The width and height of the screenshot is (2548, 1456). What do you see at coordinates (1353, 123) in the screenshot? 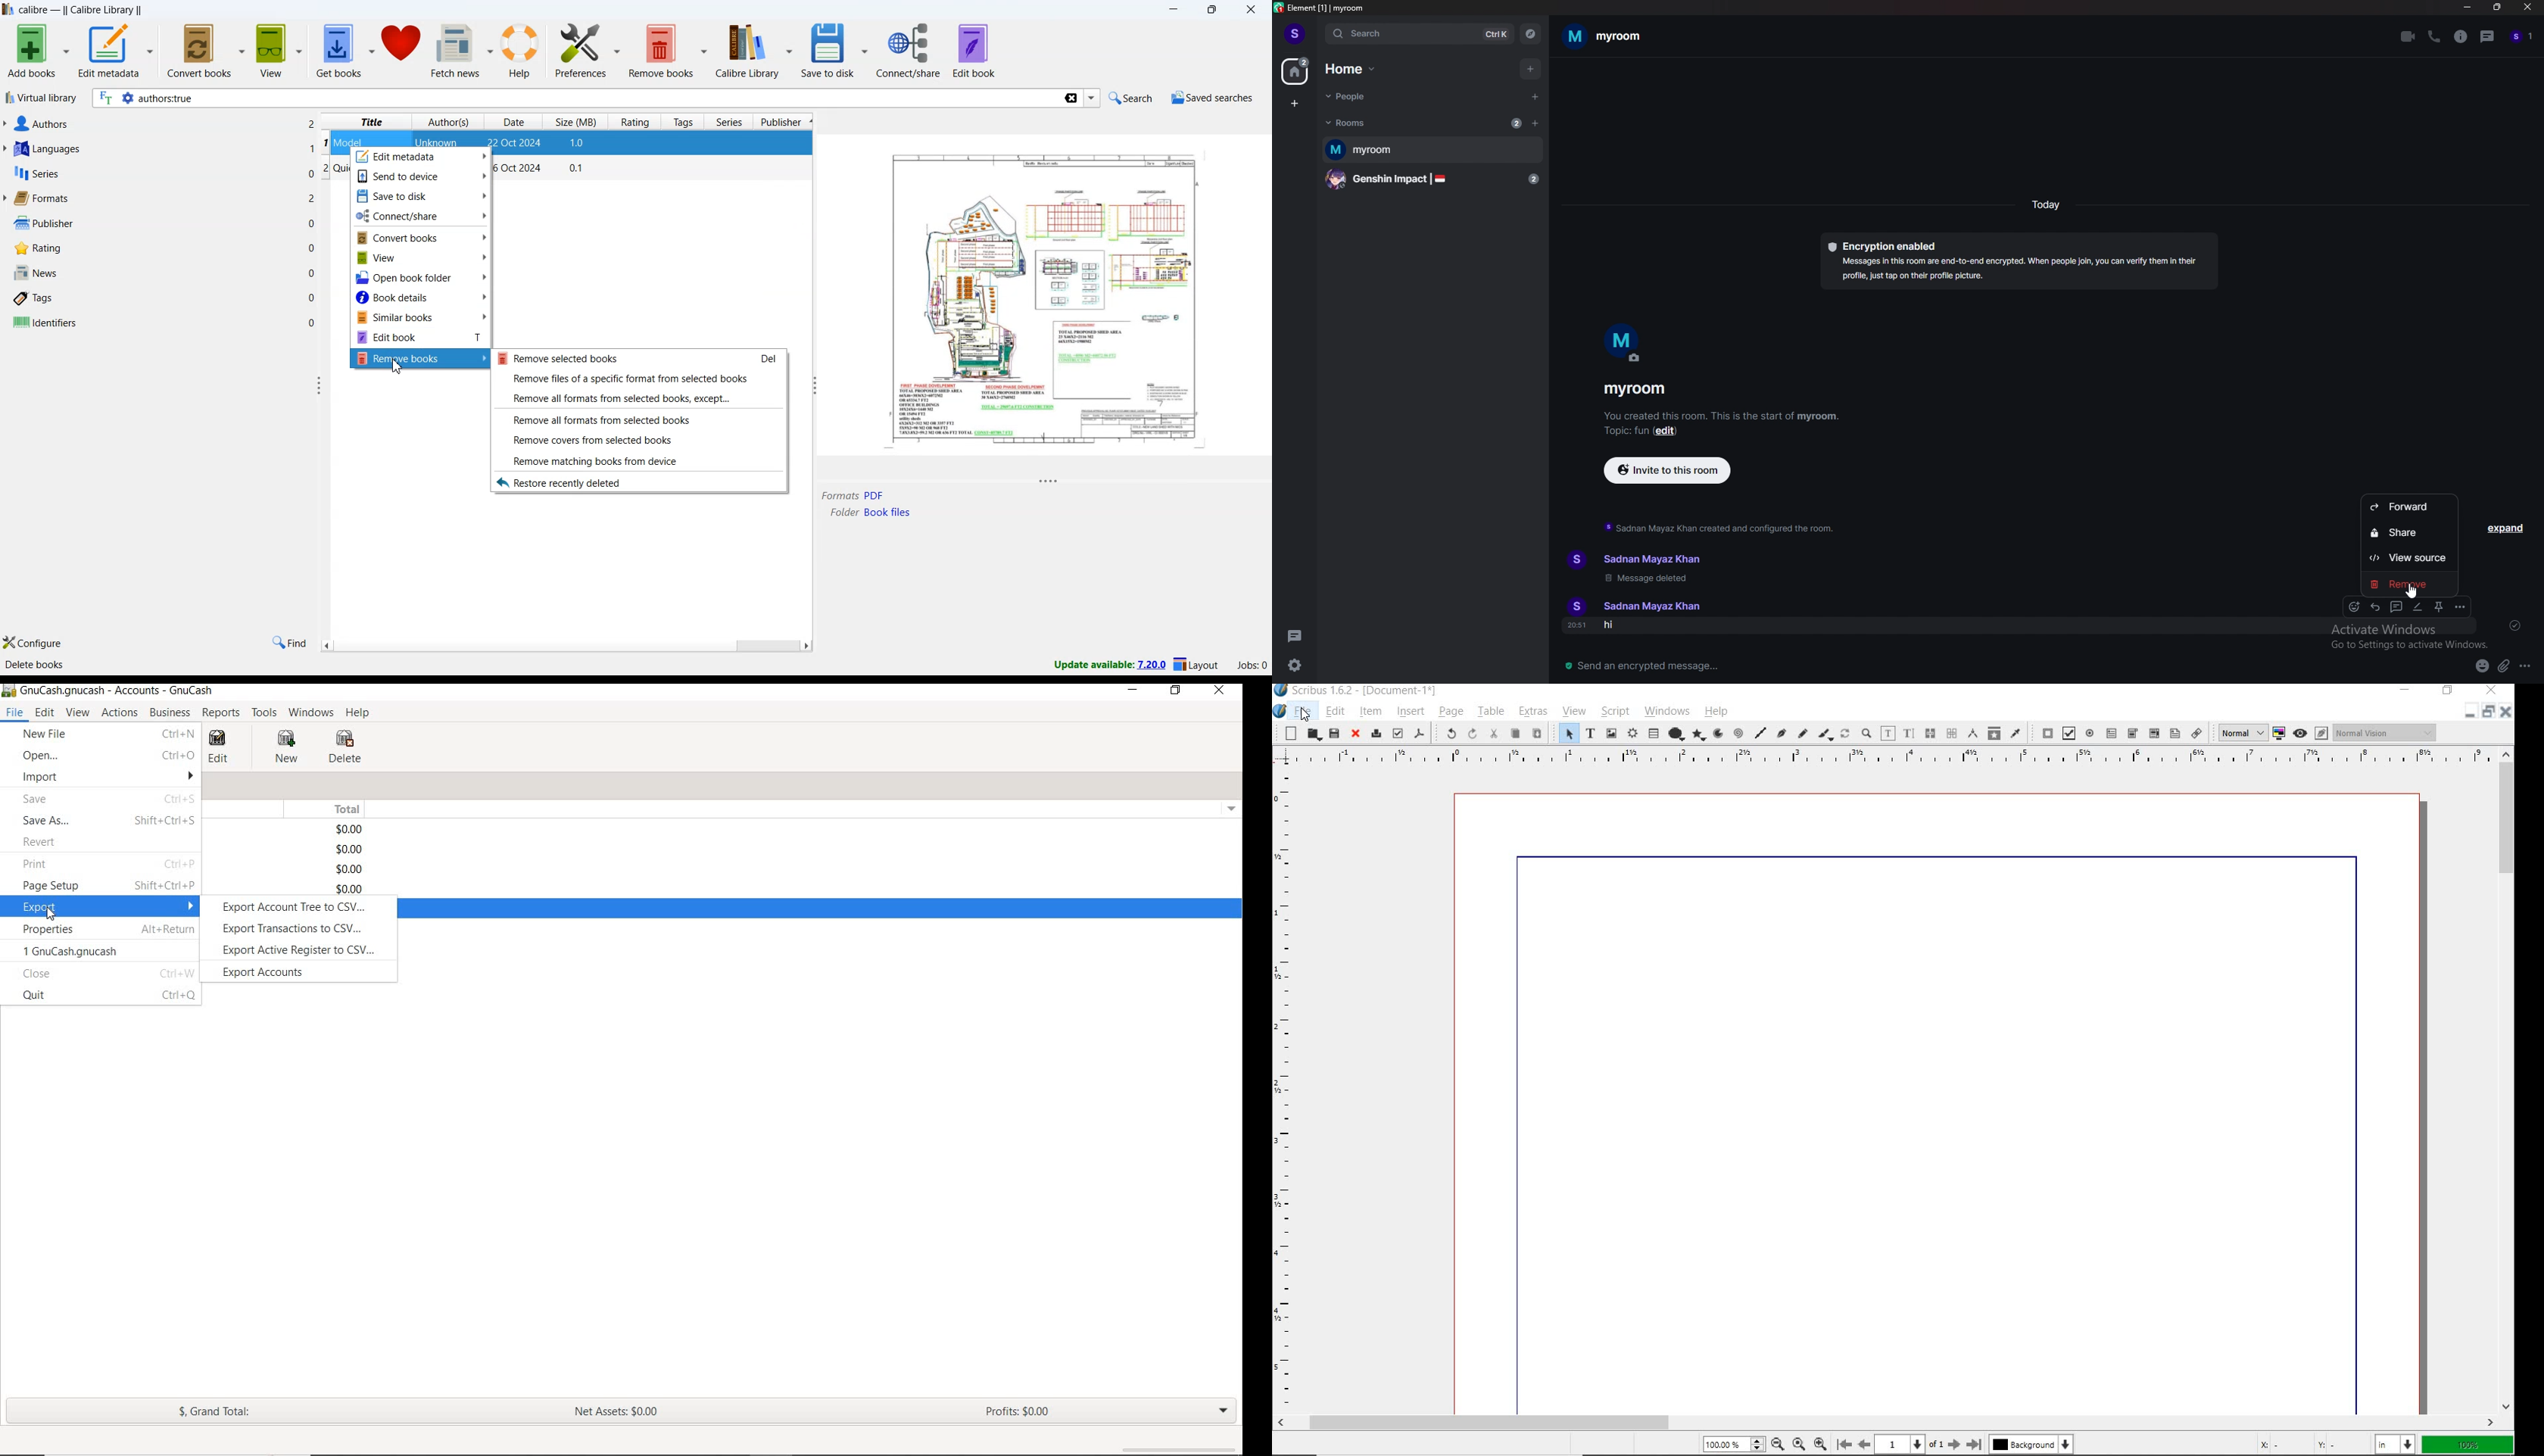
I see `rooms` at bounding box center [1353, 123].